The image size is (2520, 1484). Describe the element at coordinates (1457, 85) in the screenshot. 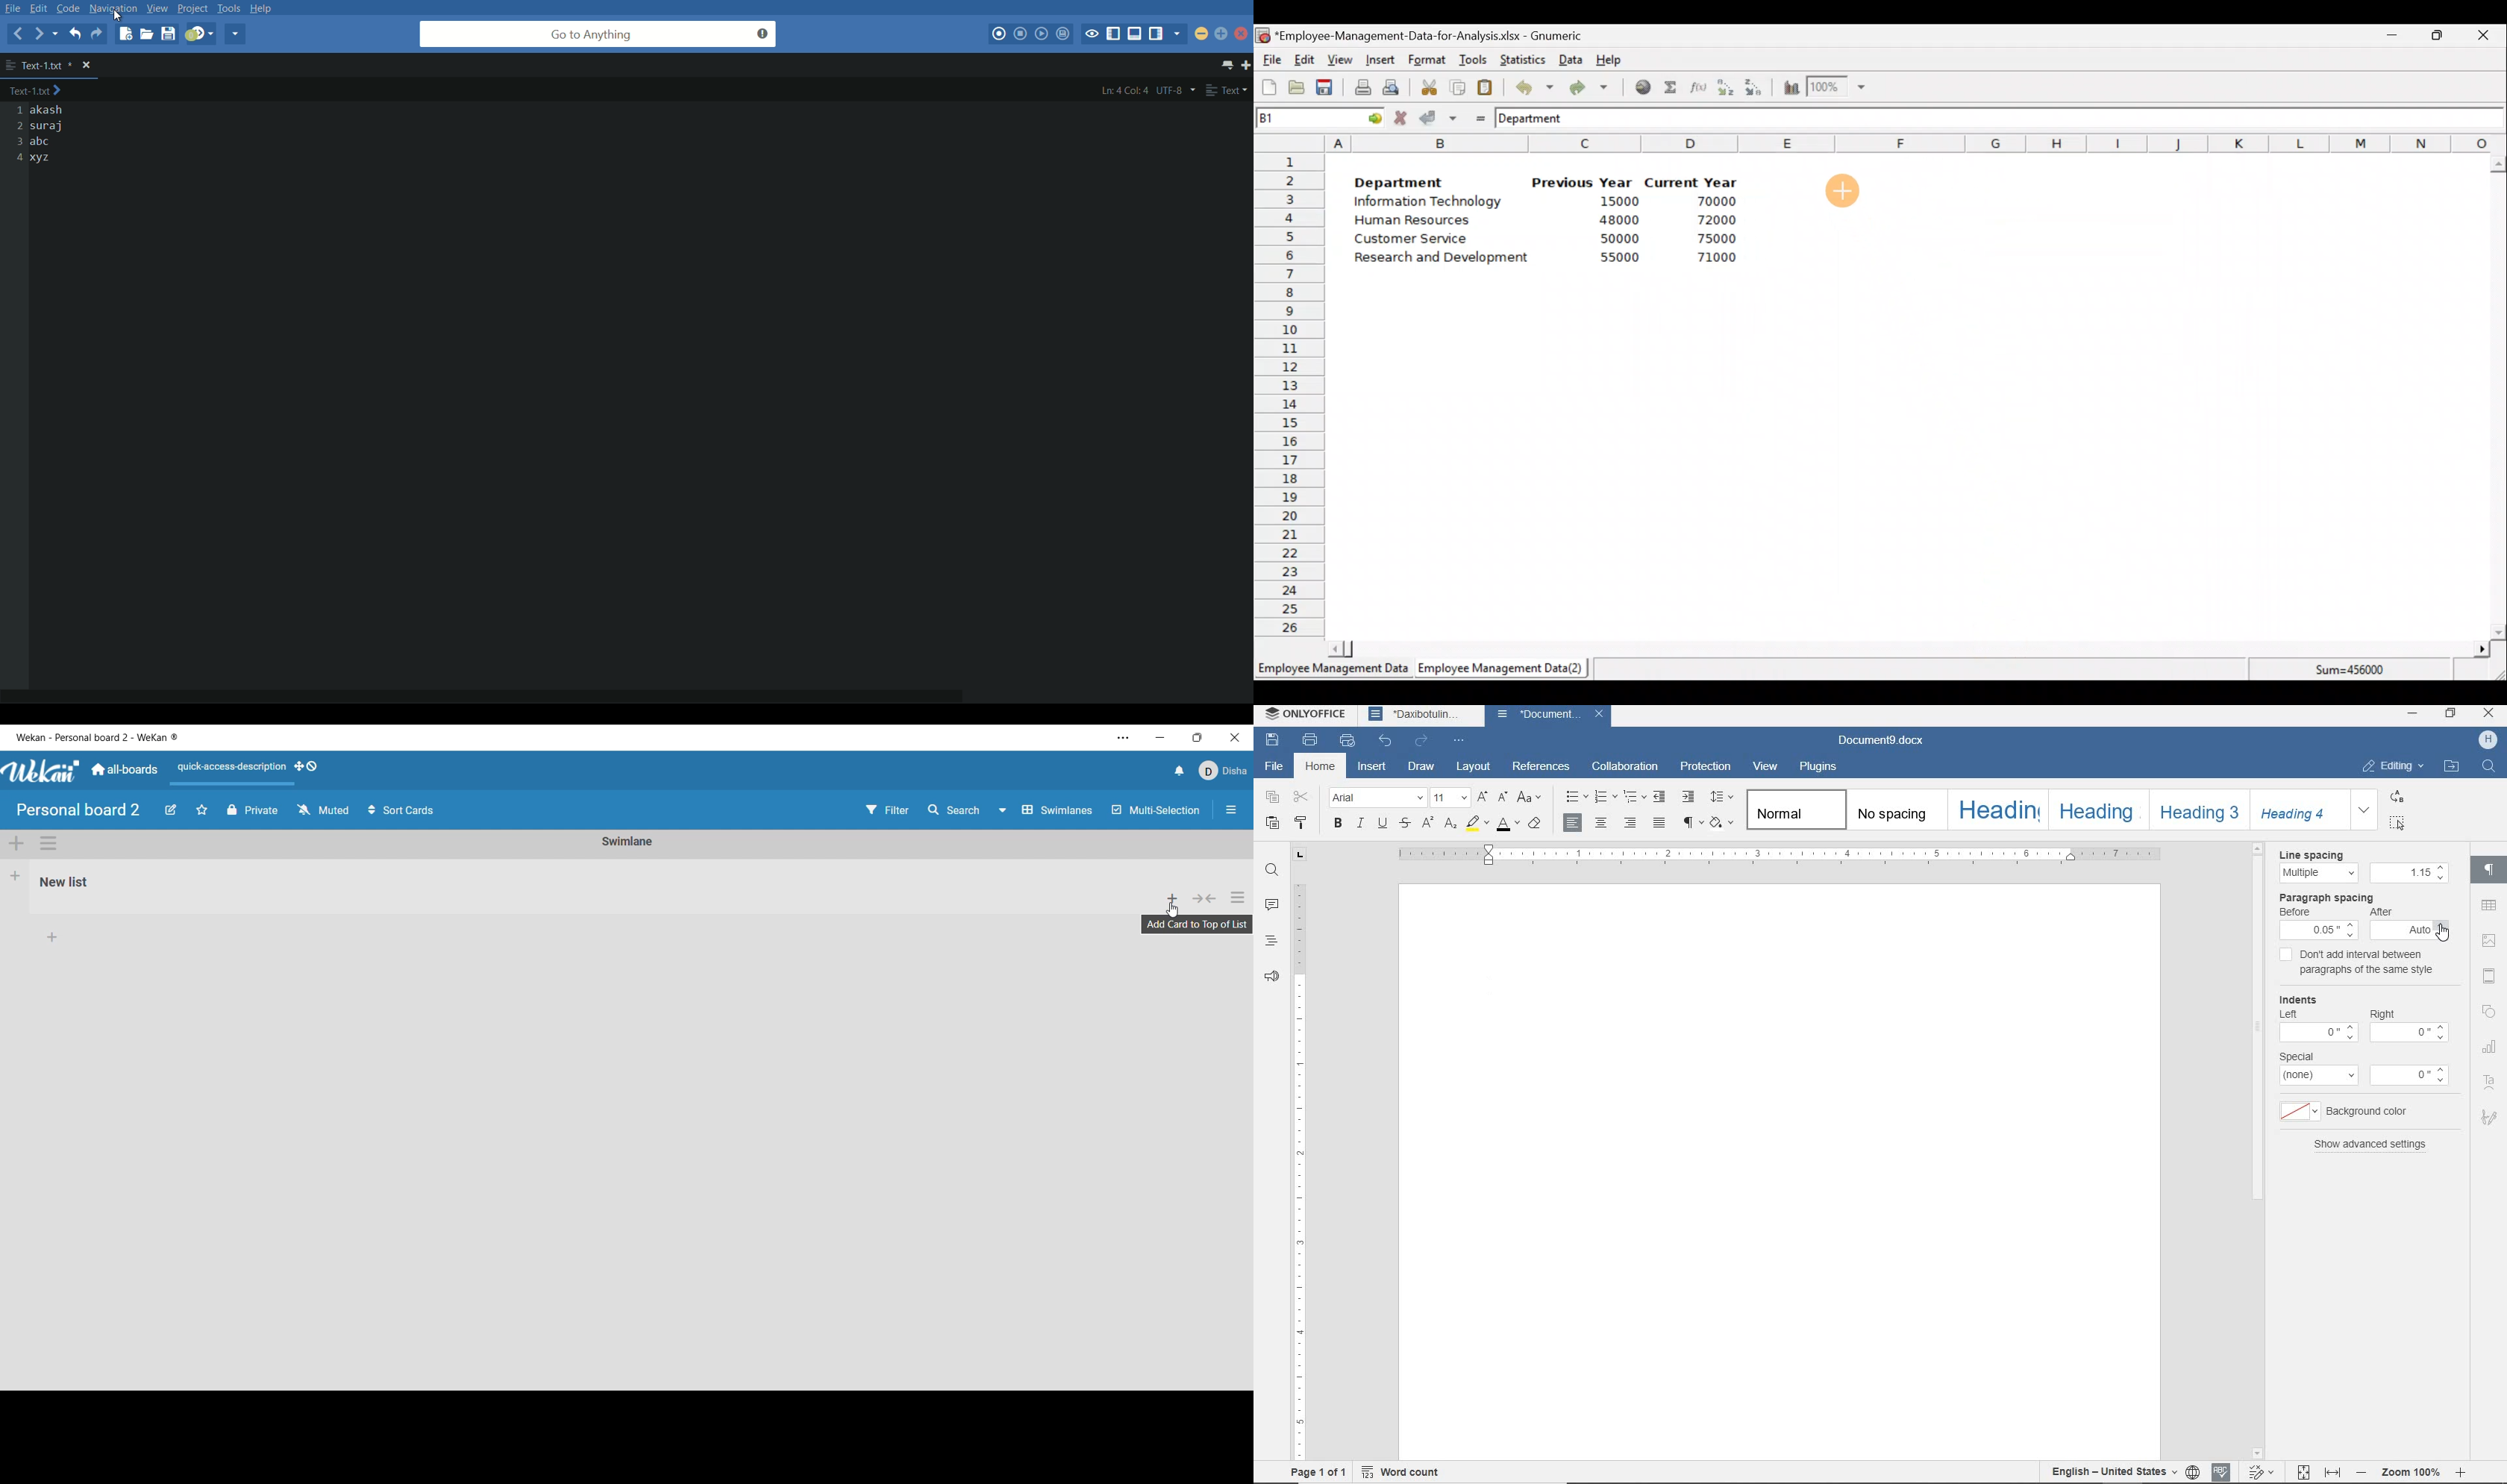

I see `Copy the selection` at that location.